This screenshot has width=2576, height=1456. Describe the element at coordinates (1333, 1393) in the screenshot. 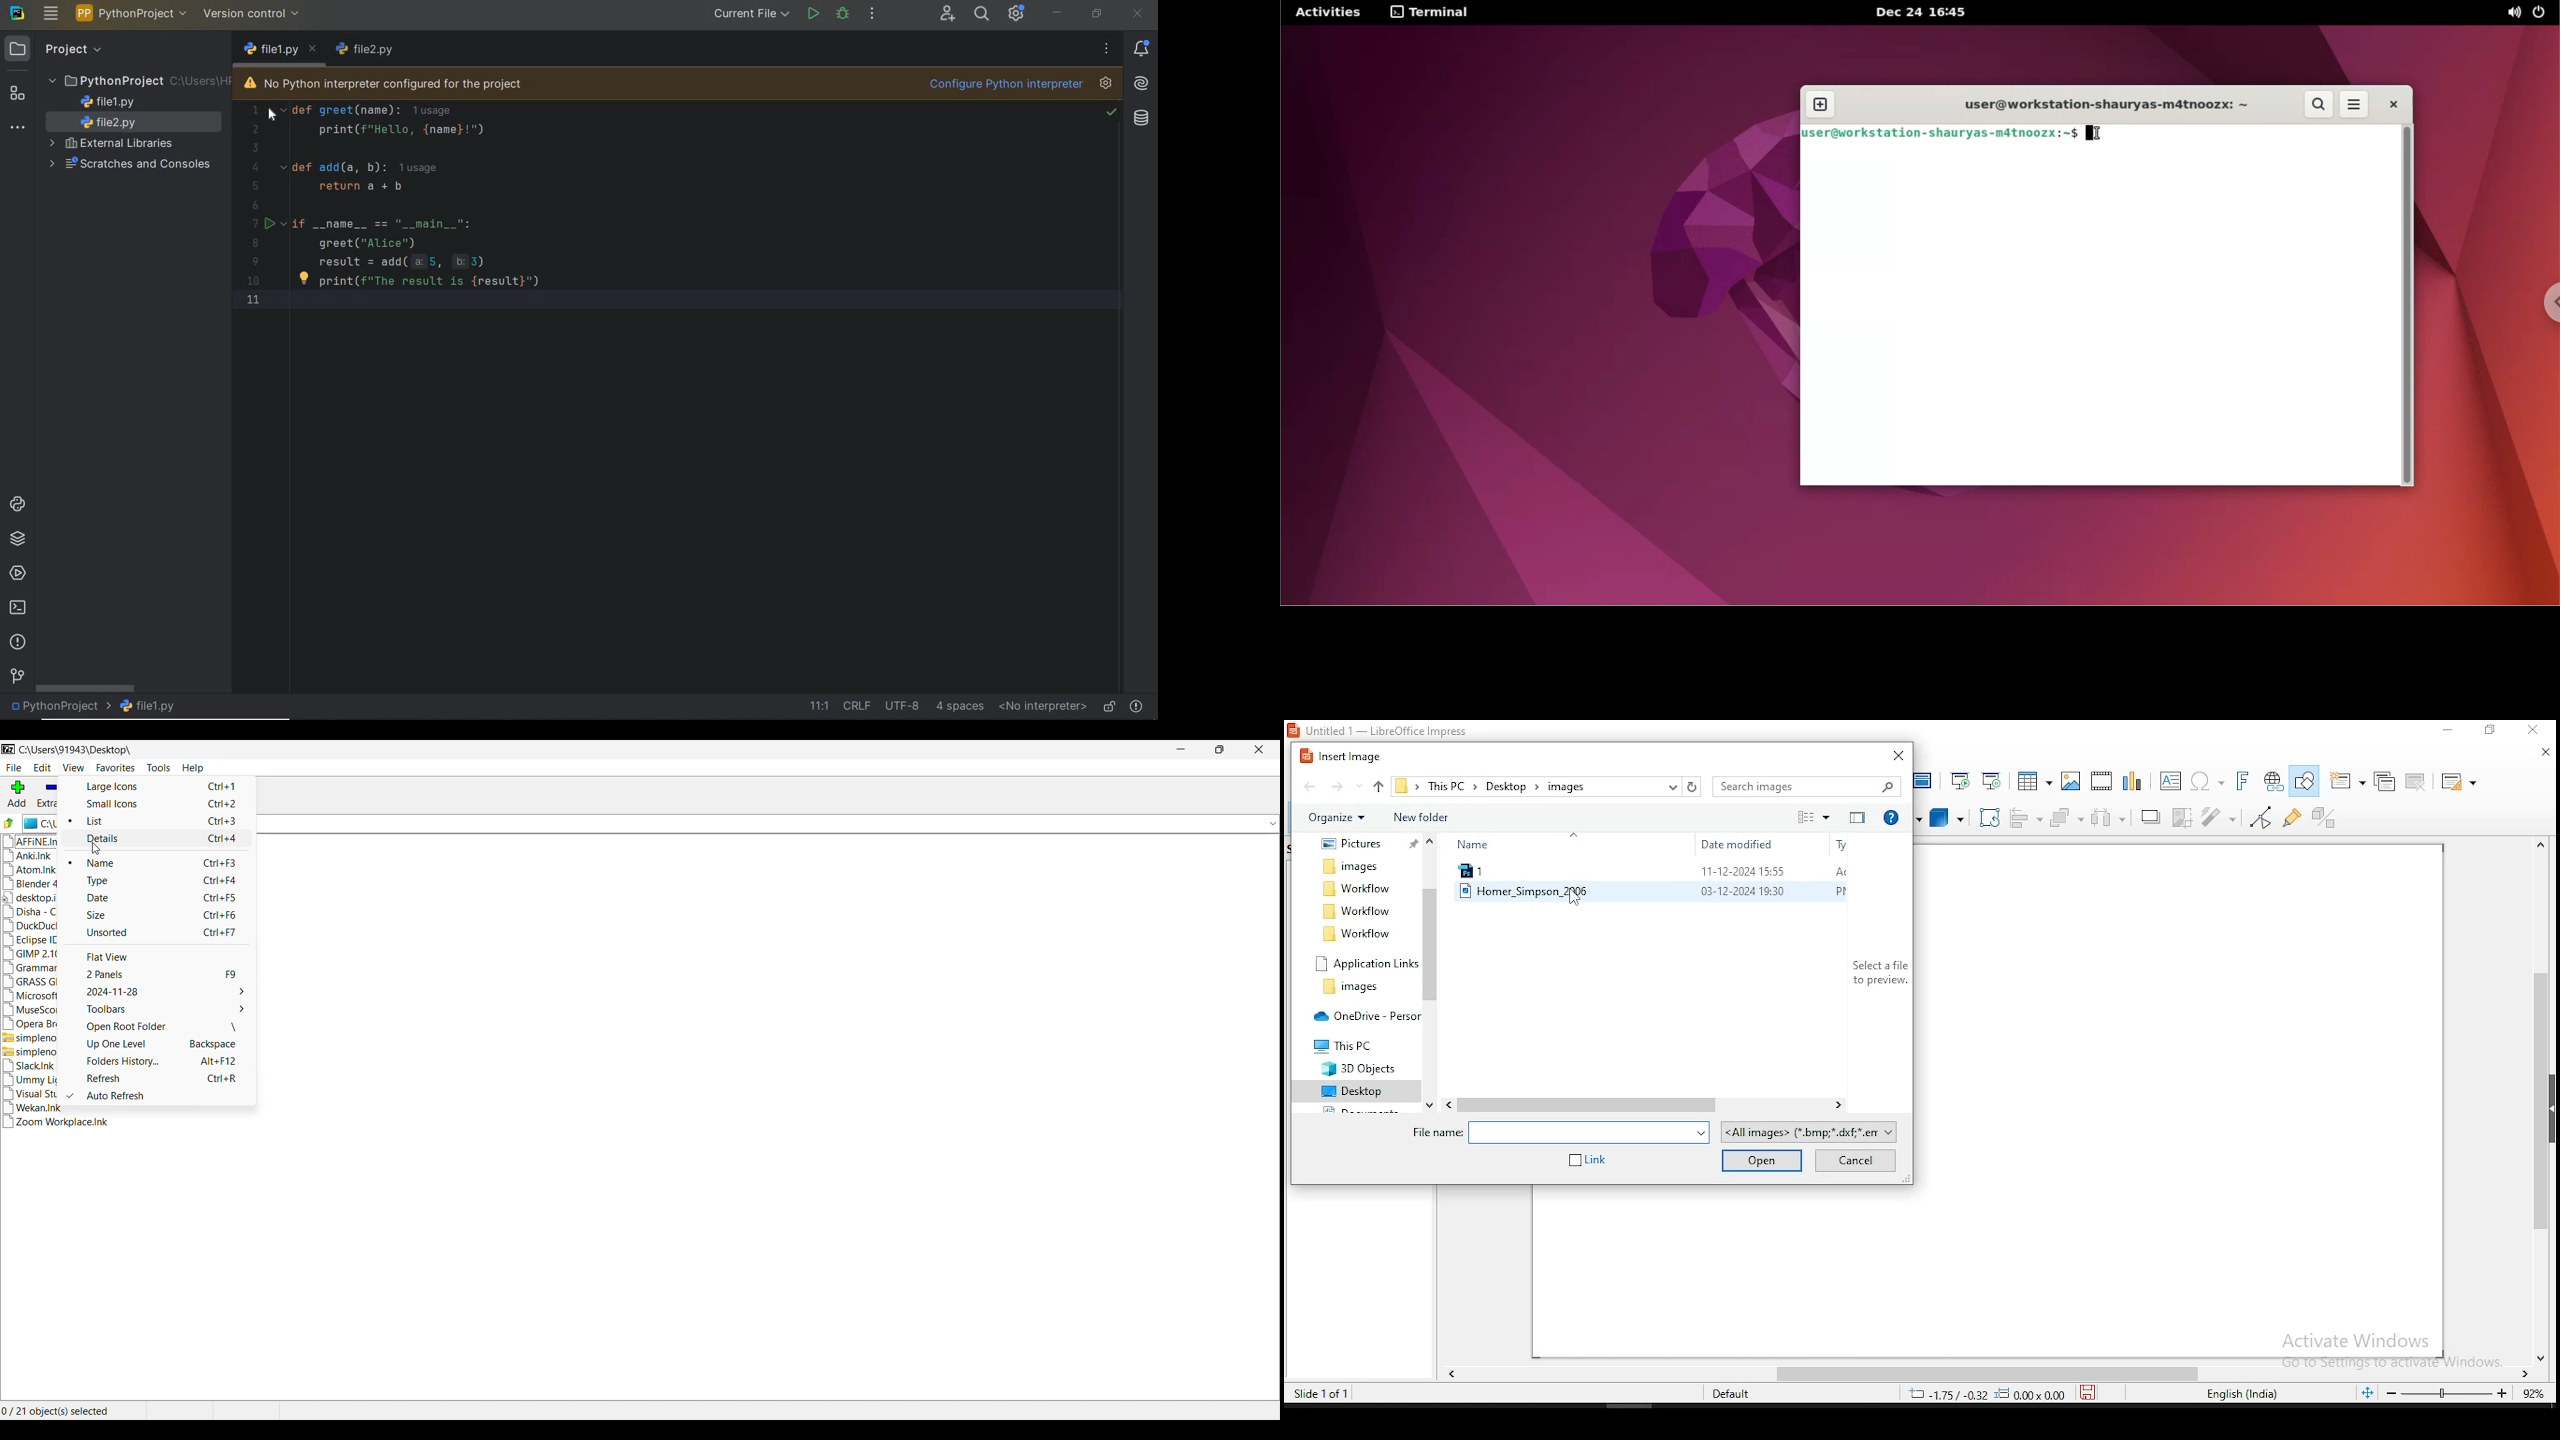

I see `slide 1 of 1` at that location.